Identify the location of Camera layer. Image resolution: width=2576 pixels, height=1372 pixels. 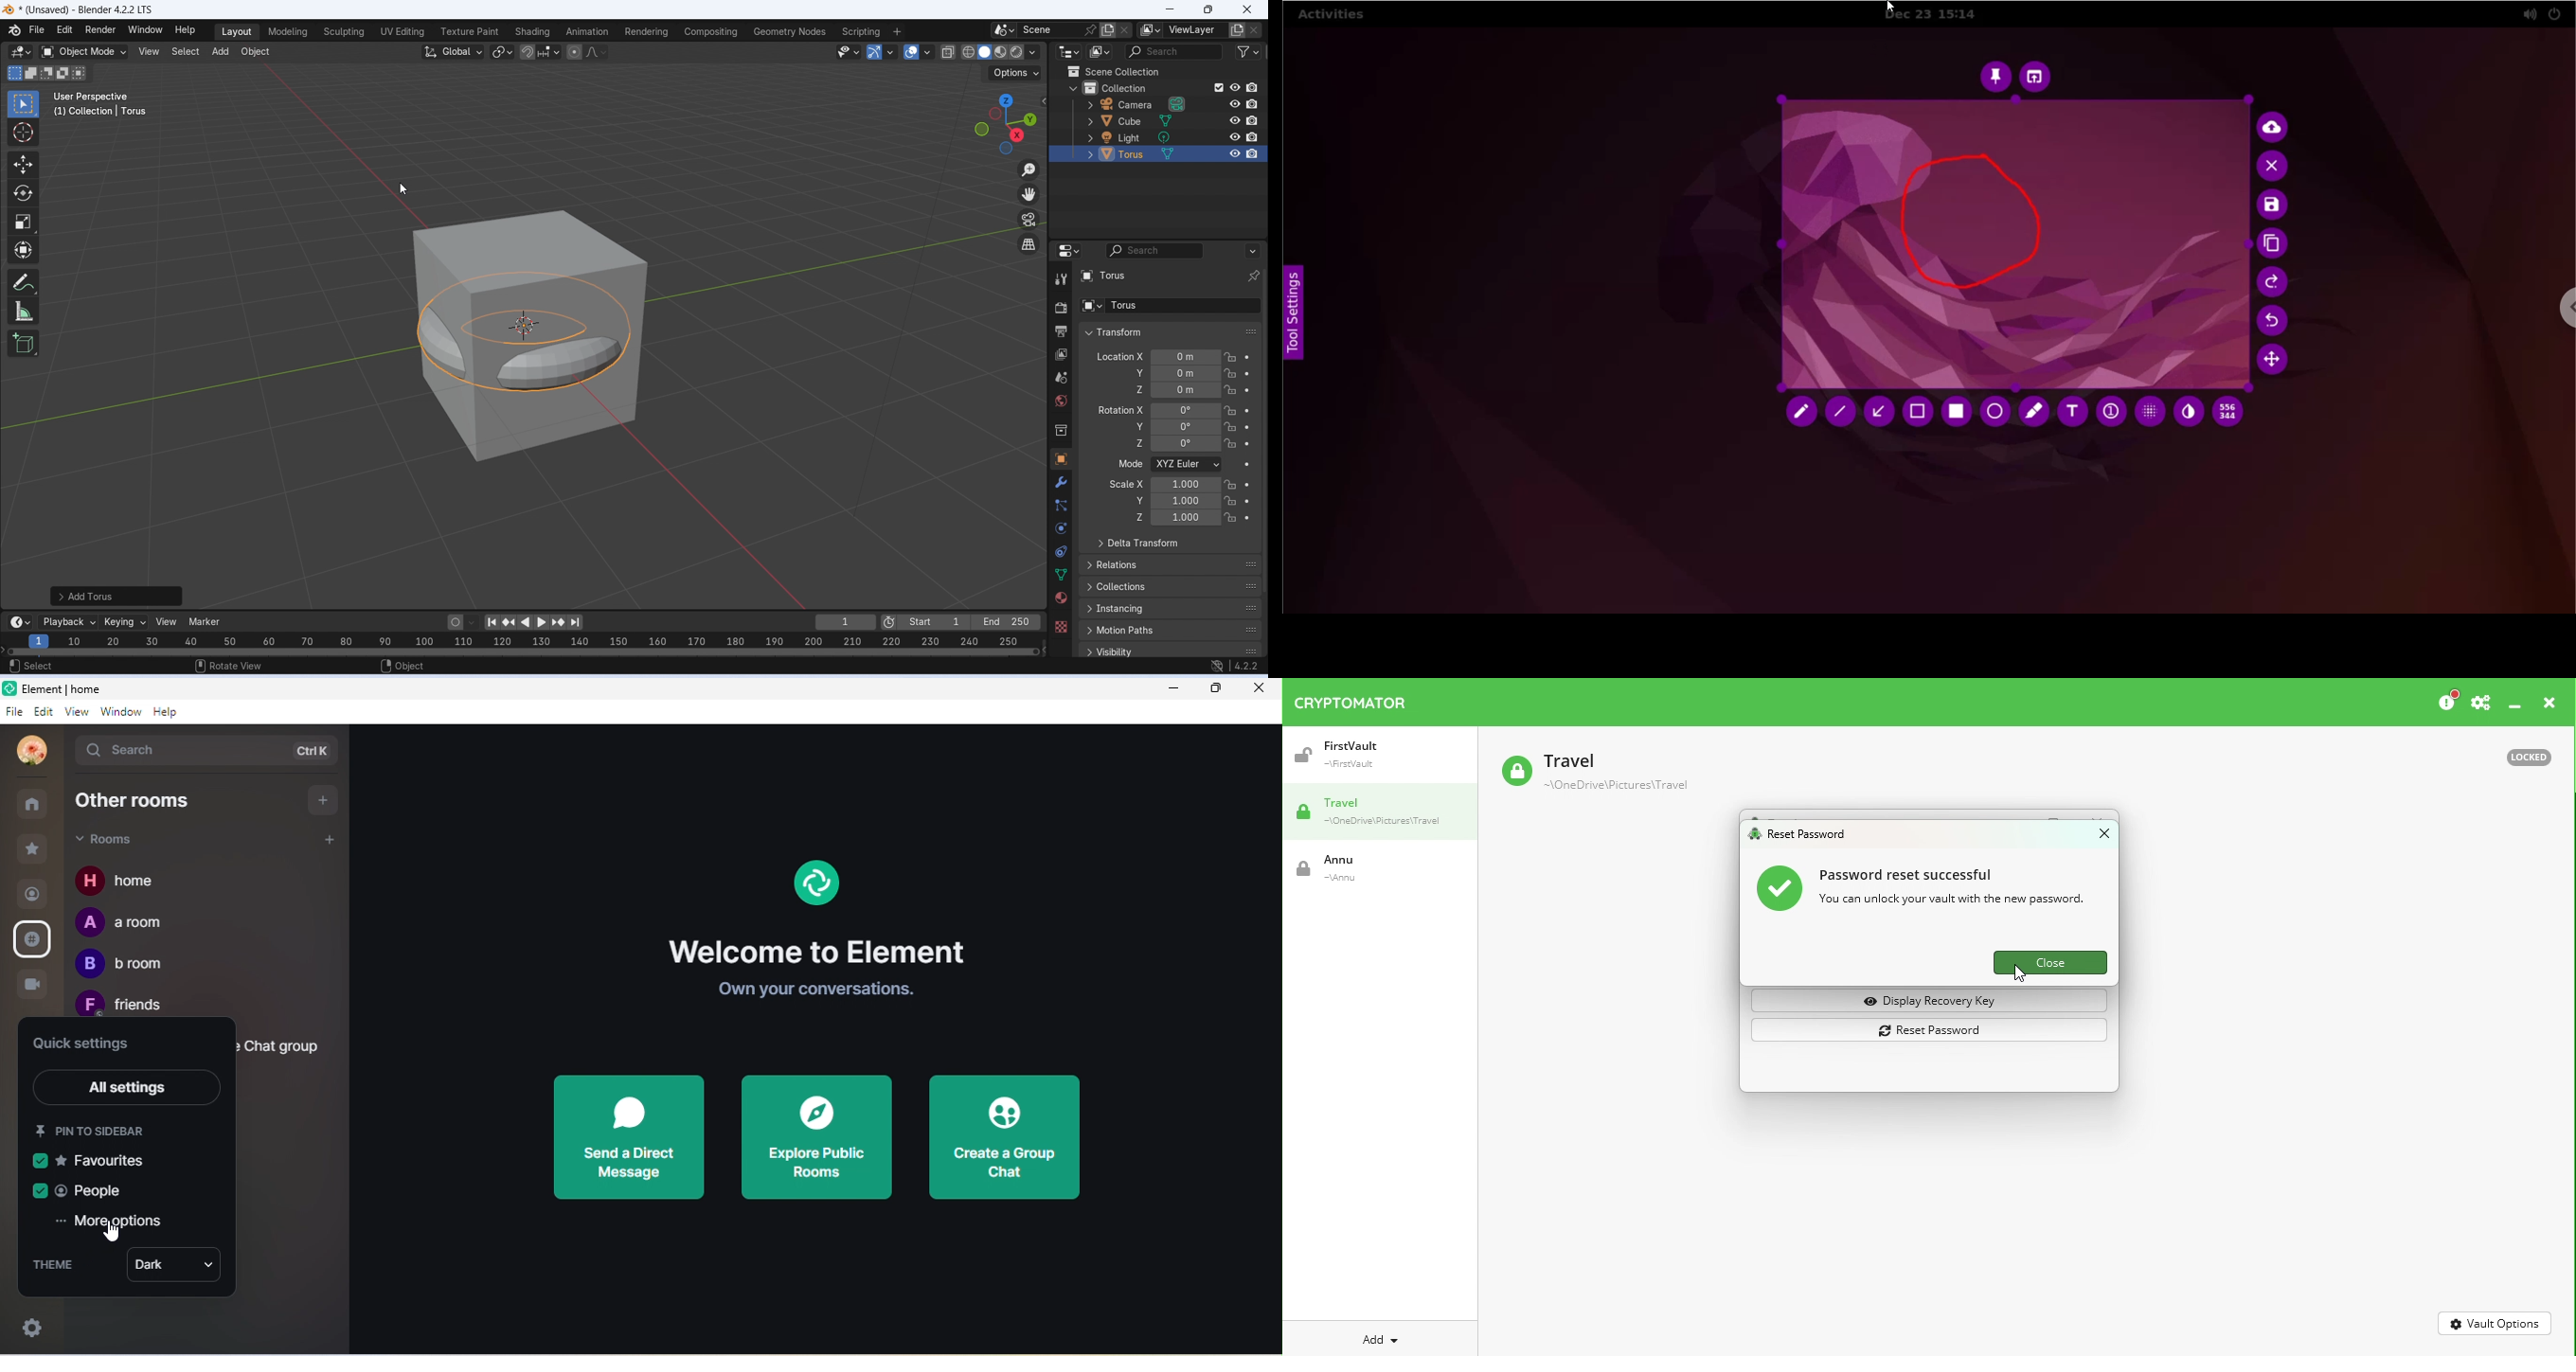
(1170, 103).